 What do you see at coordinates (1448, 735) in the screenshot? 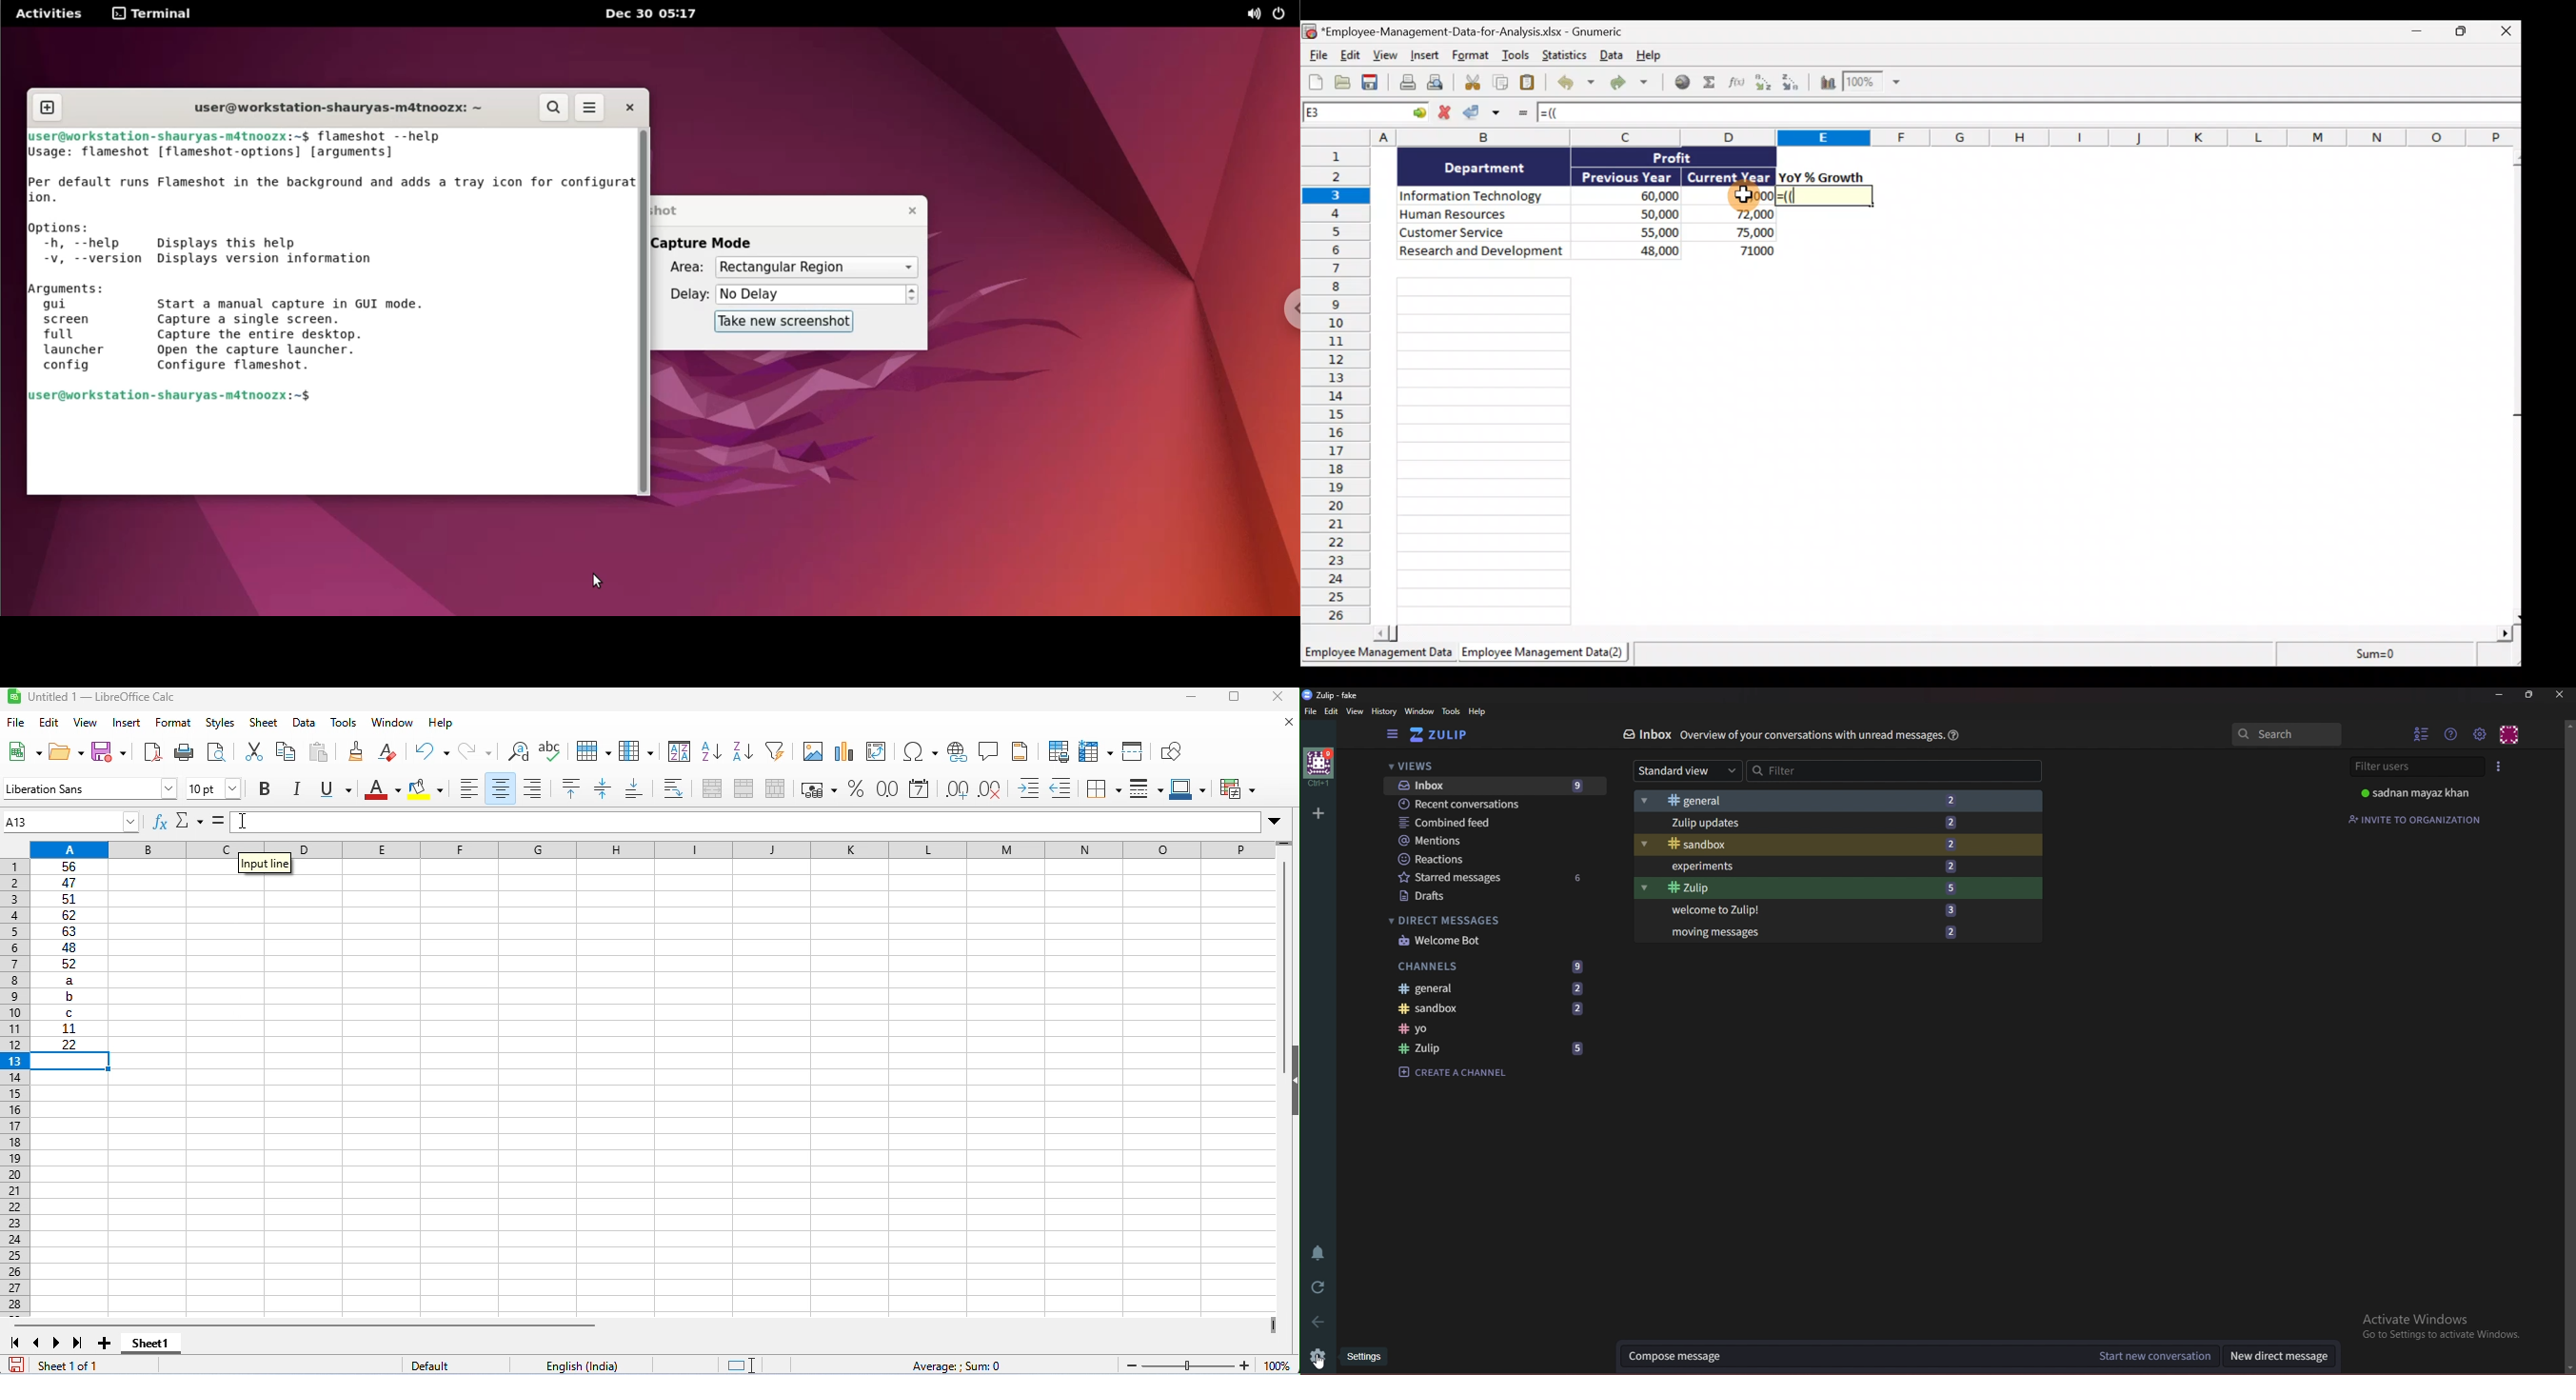
I see `Go to home view` at bounding box center [1448, 735].